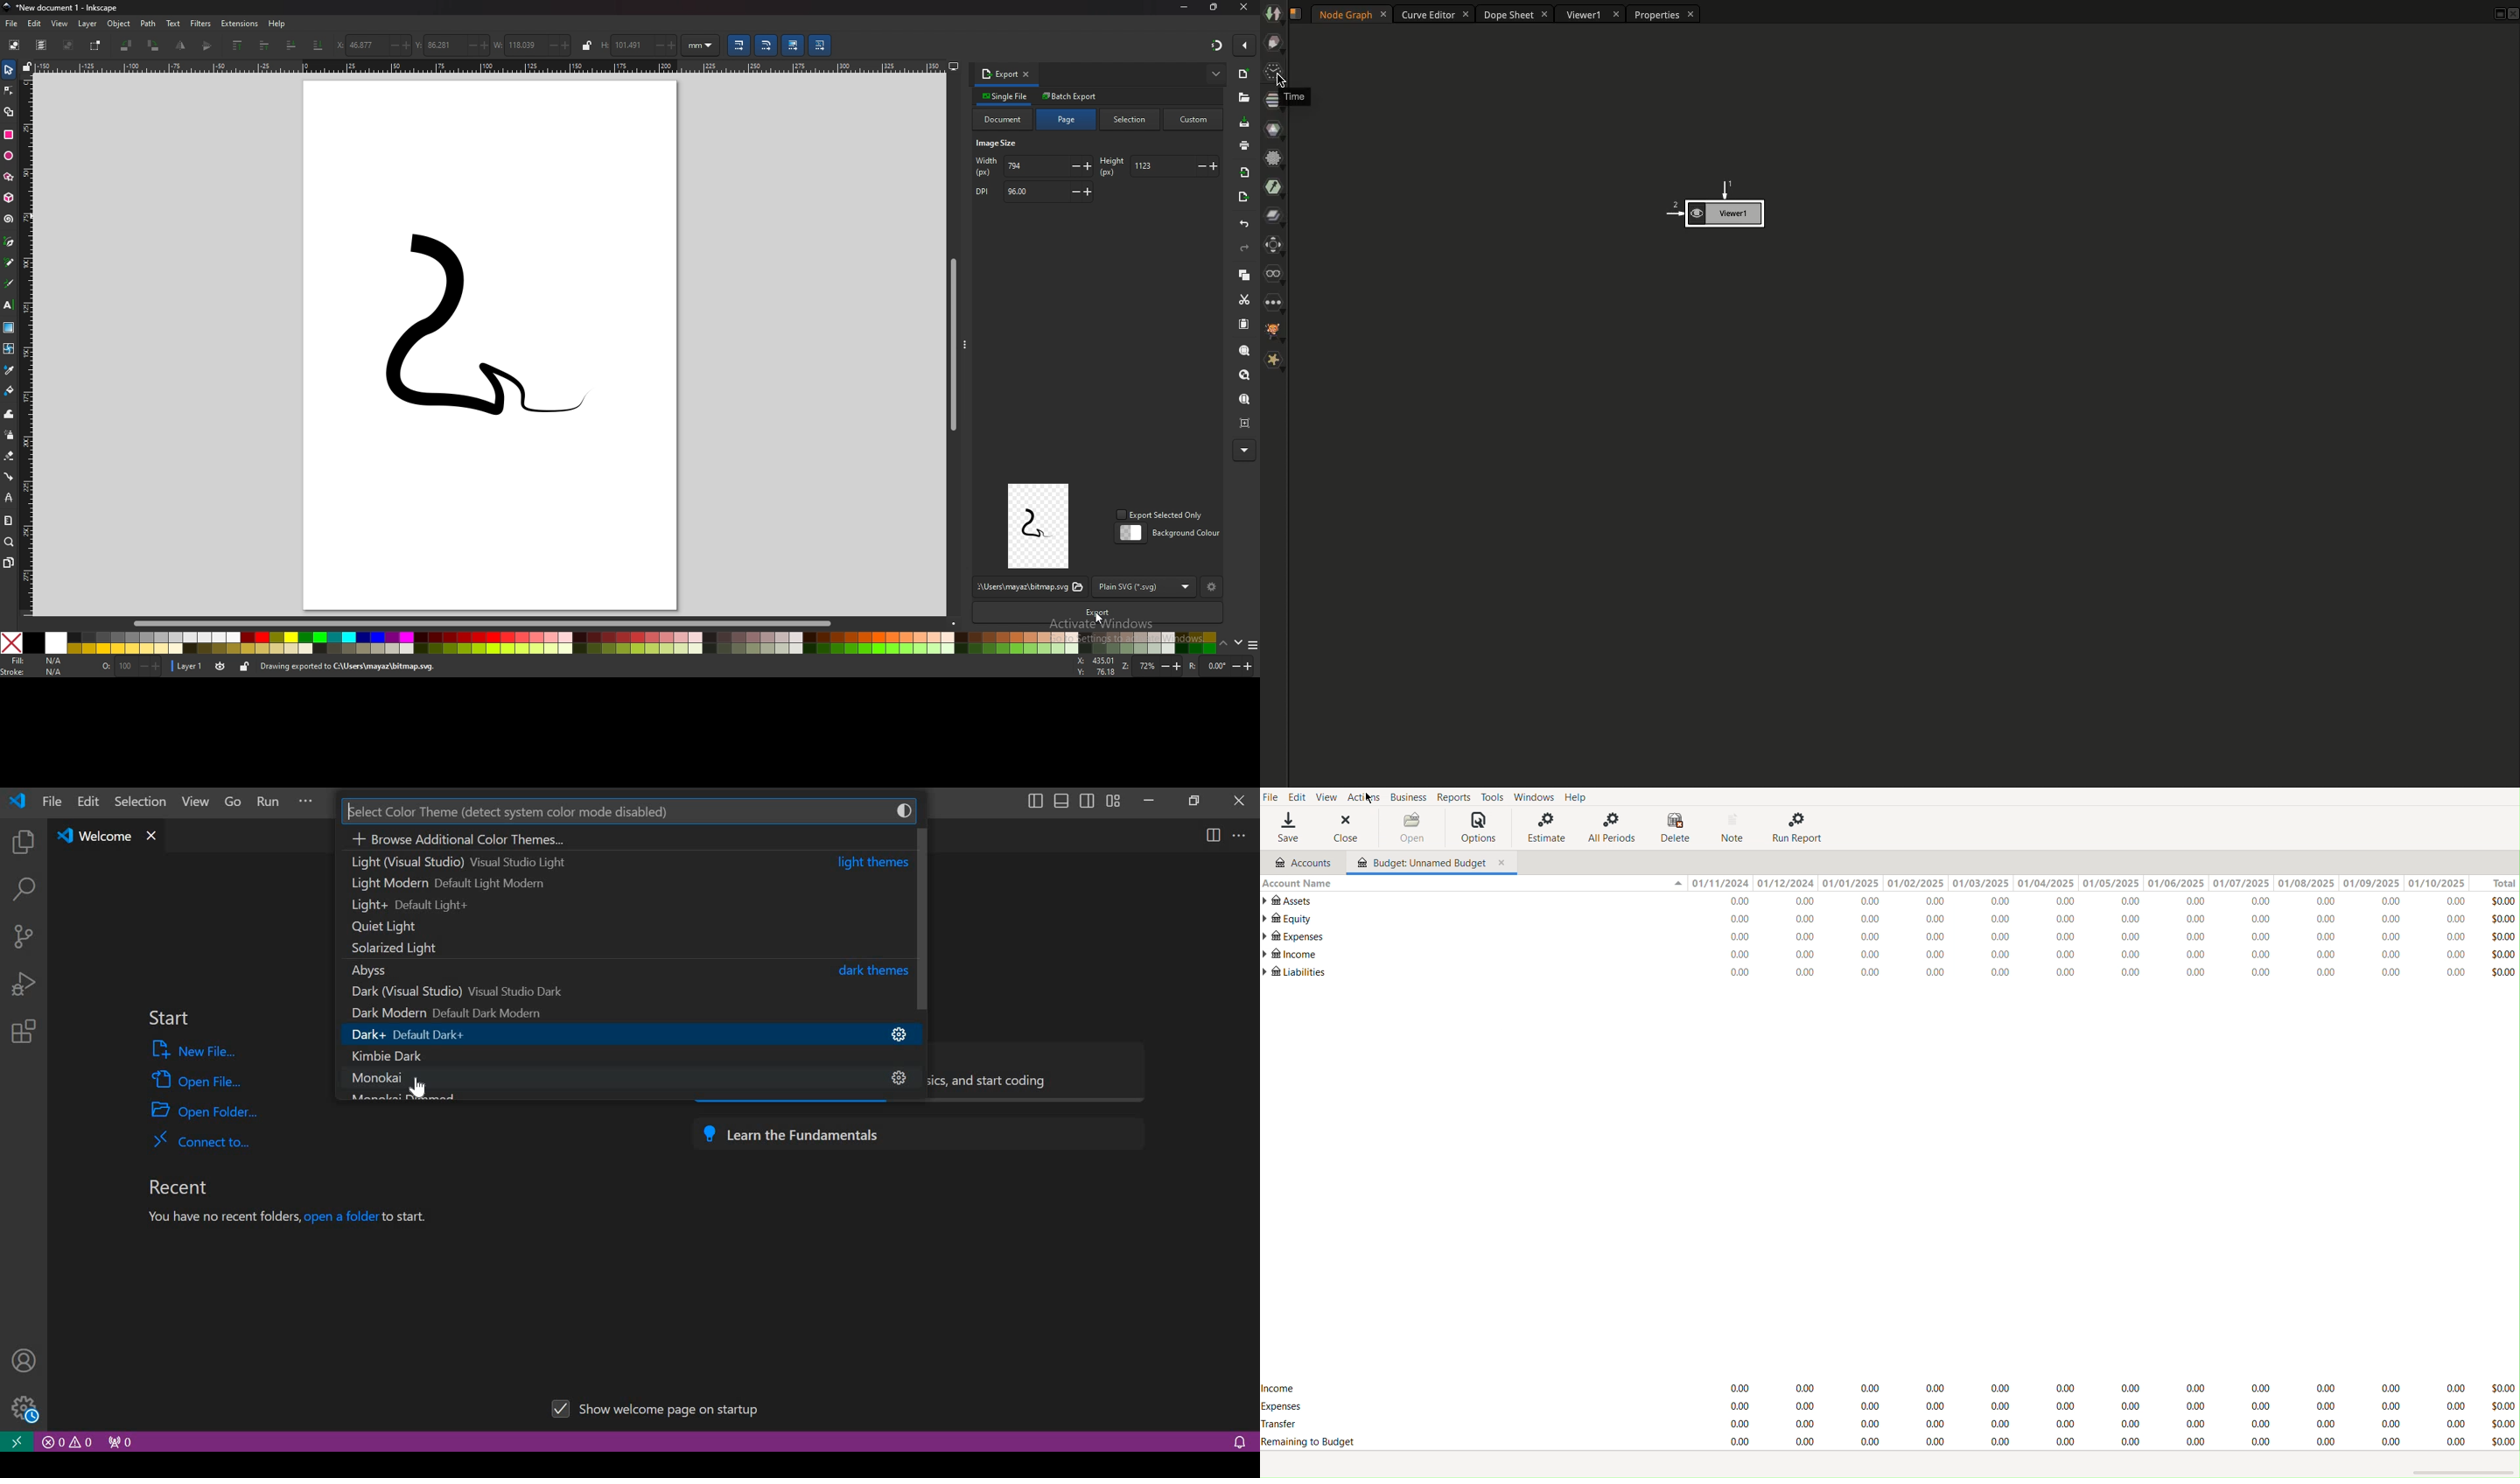 This screenshot has width=2520, height=1484. Describe the element at coordinates (463, 336) in the screenshot. I see `drawing` at that location.